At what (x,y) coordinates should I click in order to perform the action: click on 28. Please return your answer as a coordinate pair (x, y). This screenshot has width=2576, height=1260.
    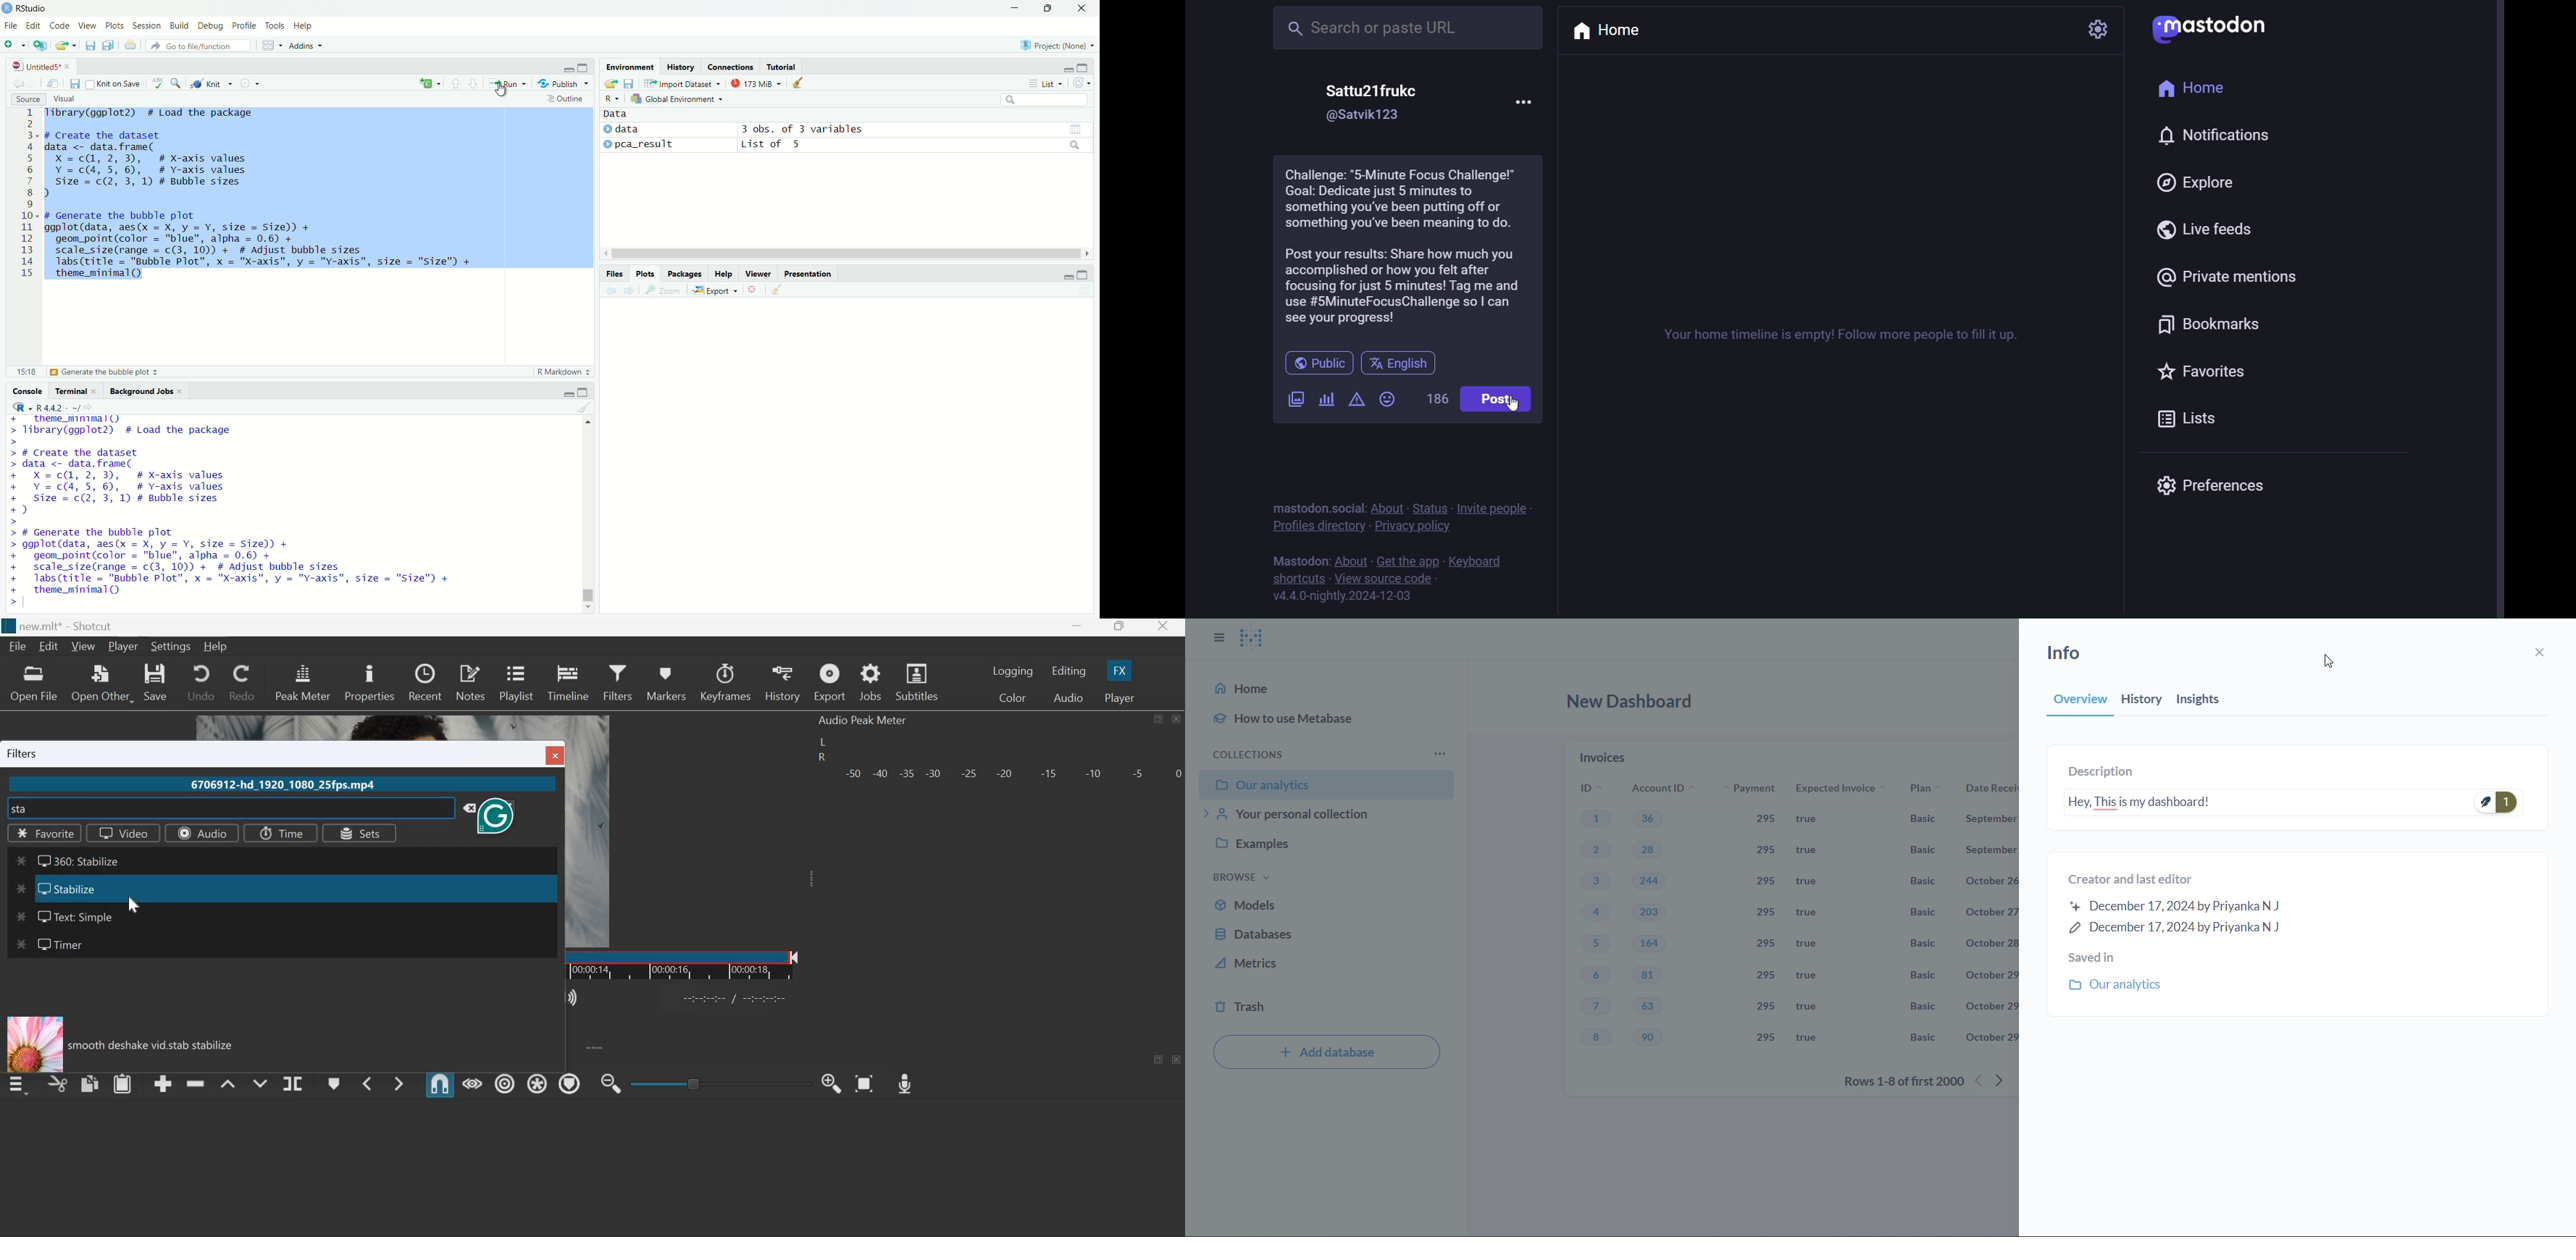
    Looking at the image, I should click on (1655, 852).